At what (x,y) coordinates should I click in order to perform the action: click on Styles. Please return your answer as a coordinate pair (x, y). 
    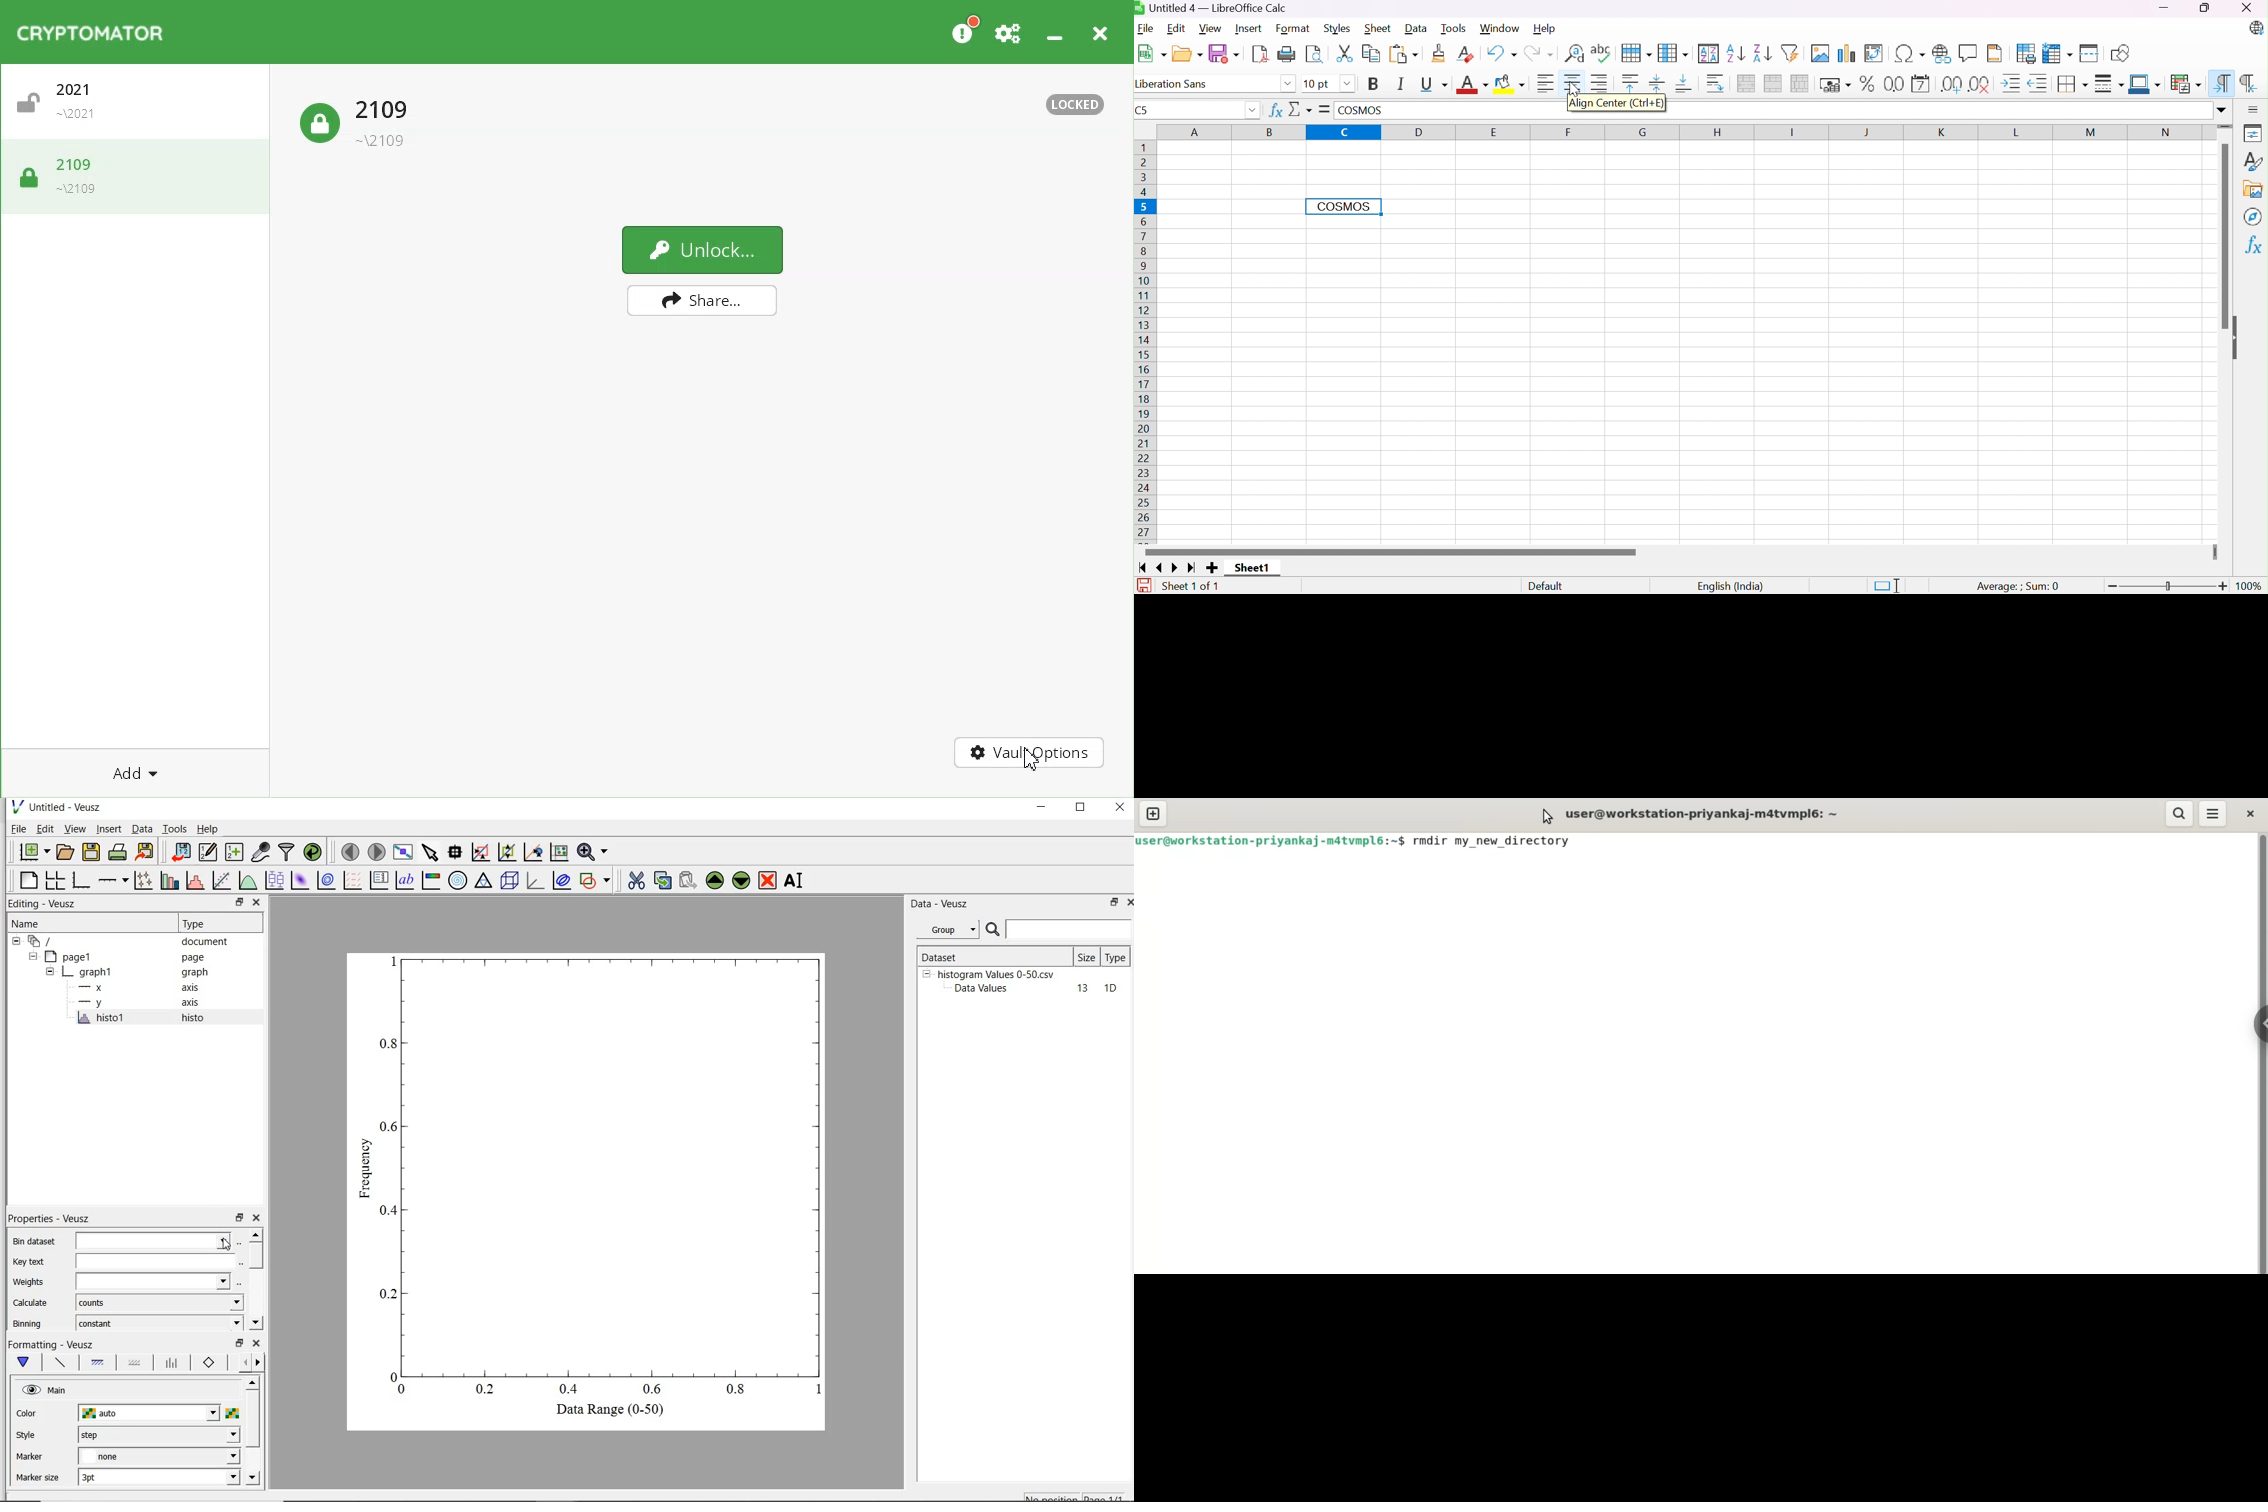
    Looking at the image, I should click on (1337, 28).